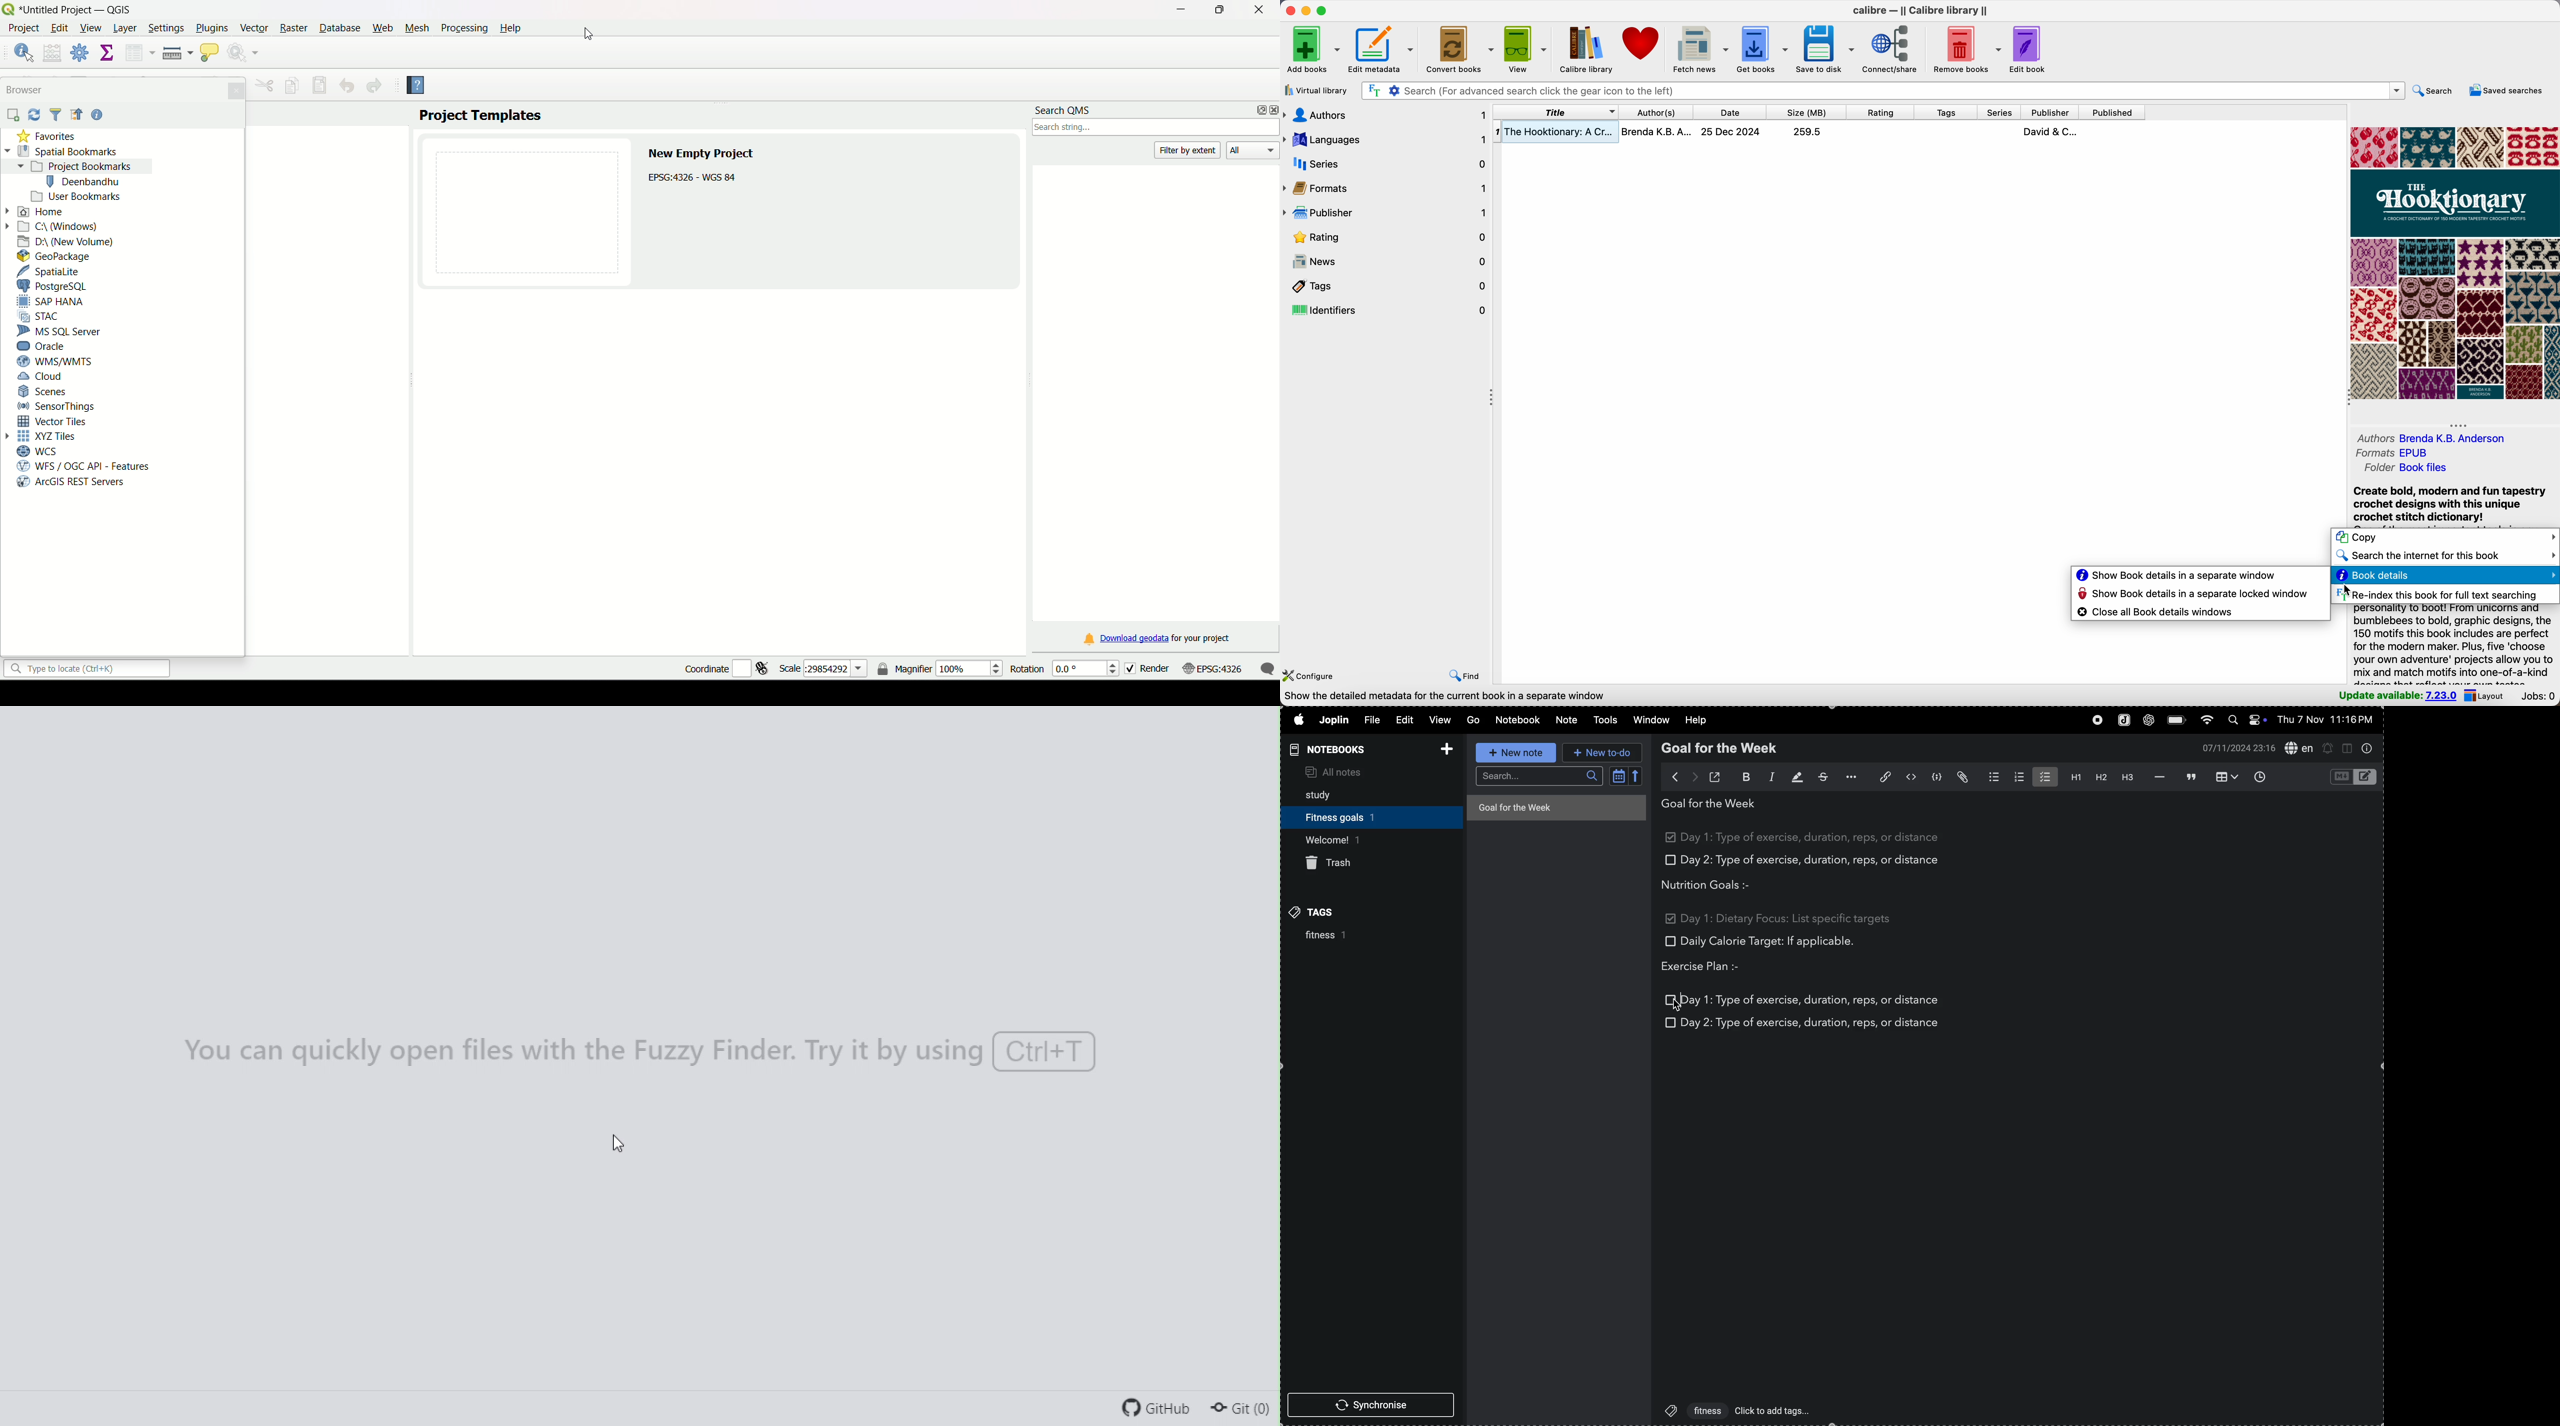 This screenshot has height=1428, width=2576. Describe the element at coordinates (1382, 50) in the screenshot. I see `edit metadata` at that location.